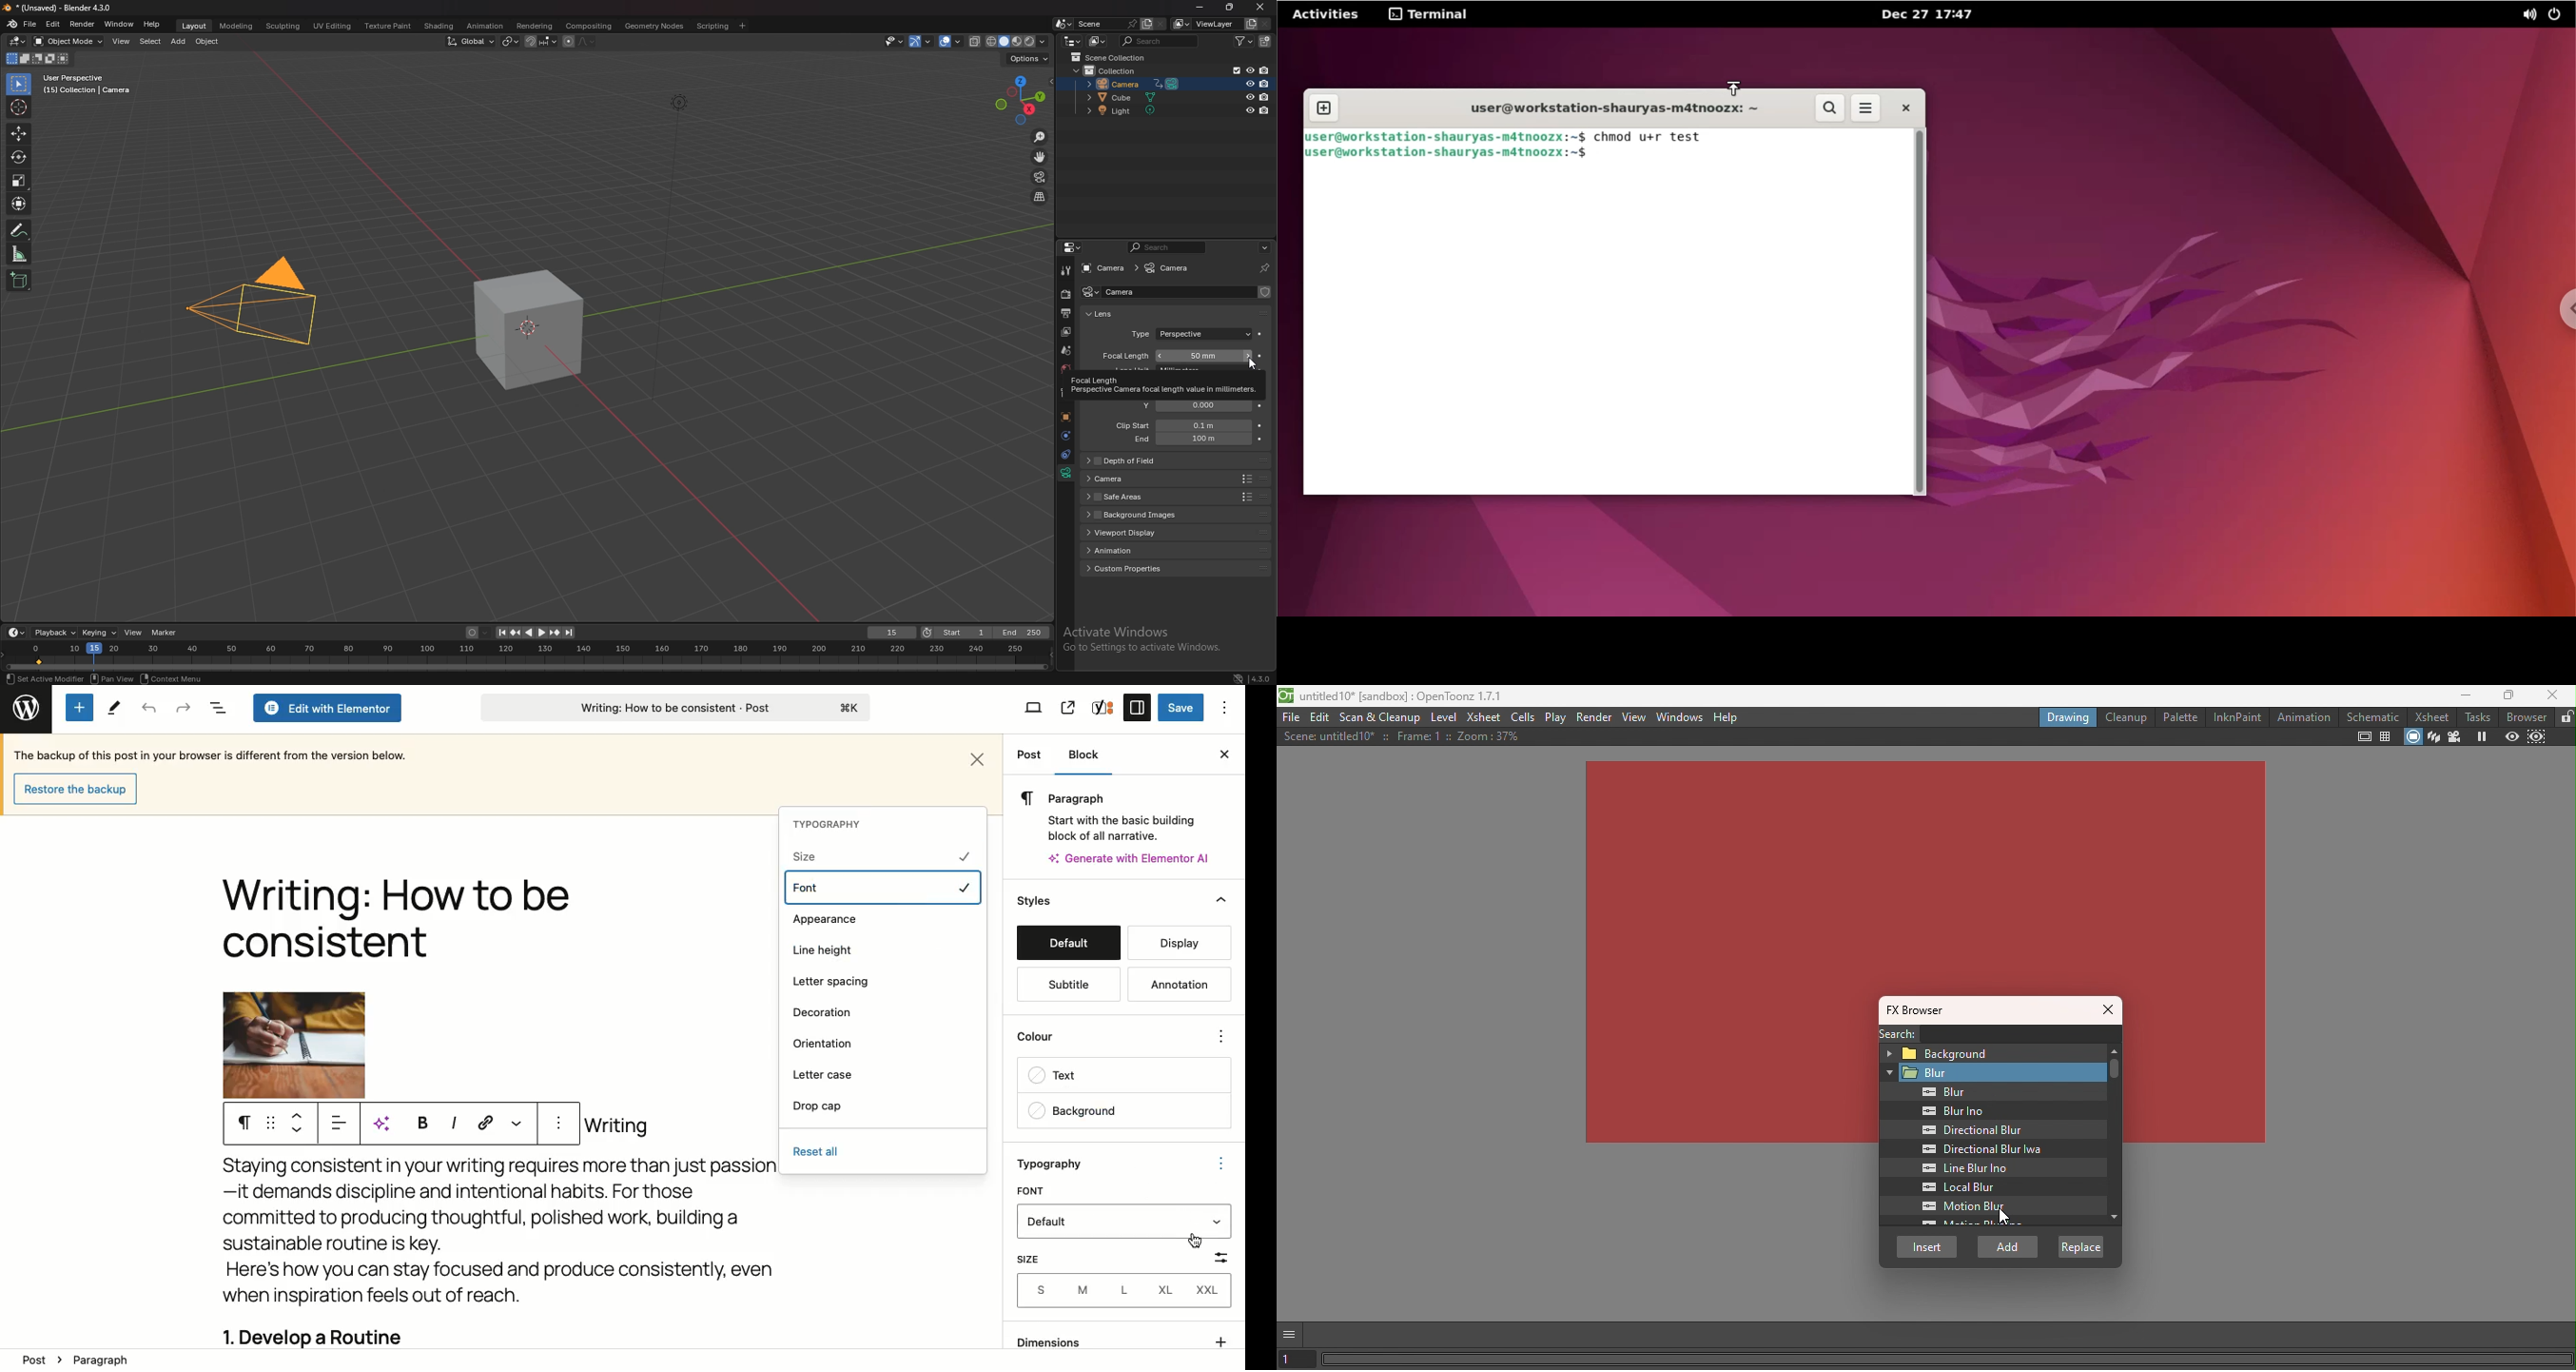  Describe the element at coordinates (1140, 478) in the screenshot. I see `camera` at that location.